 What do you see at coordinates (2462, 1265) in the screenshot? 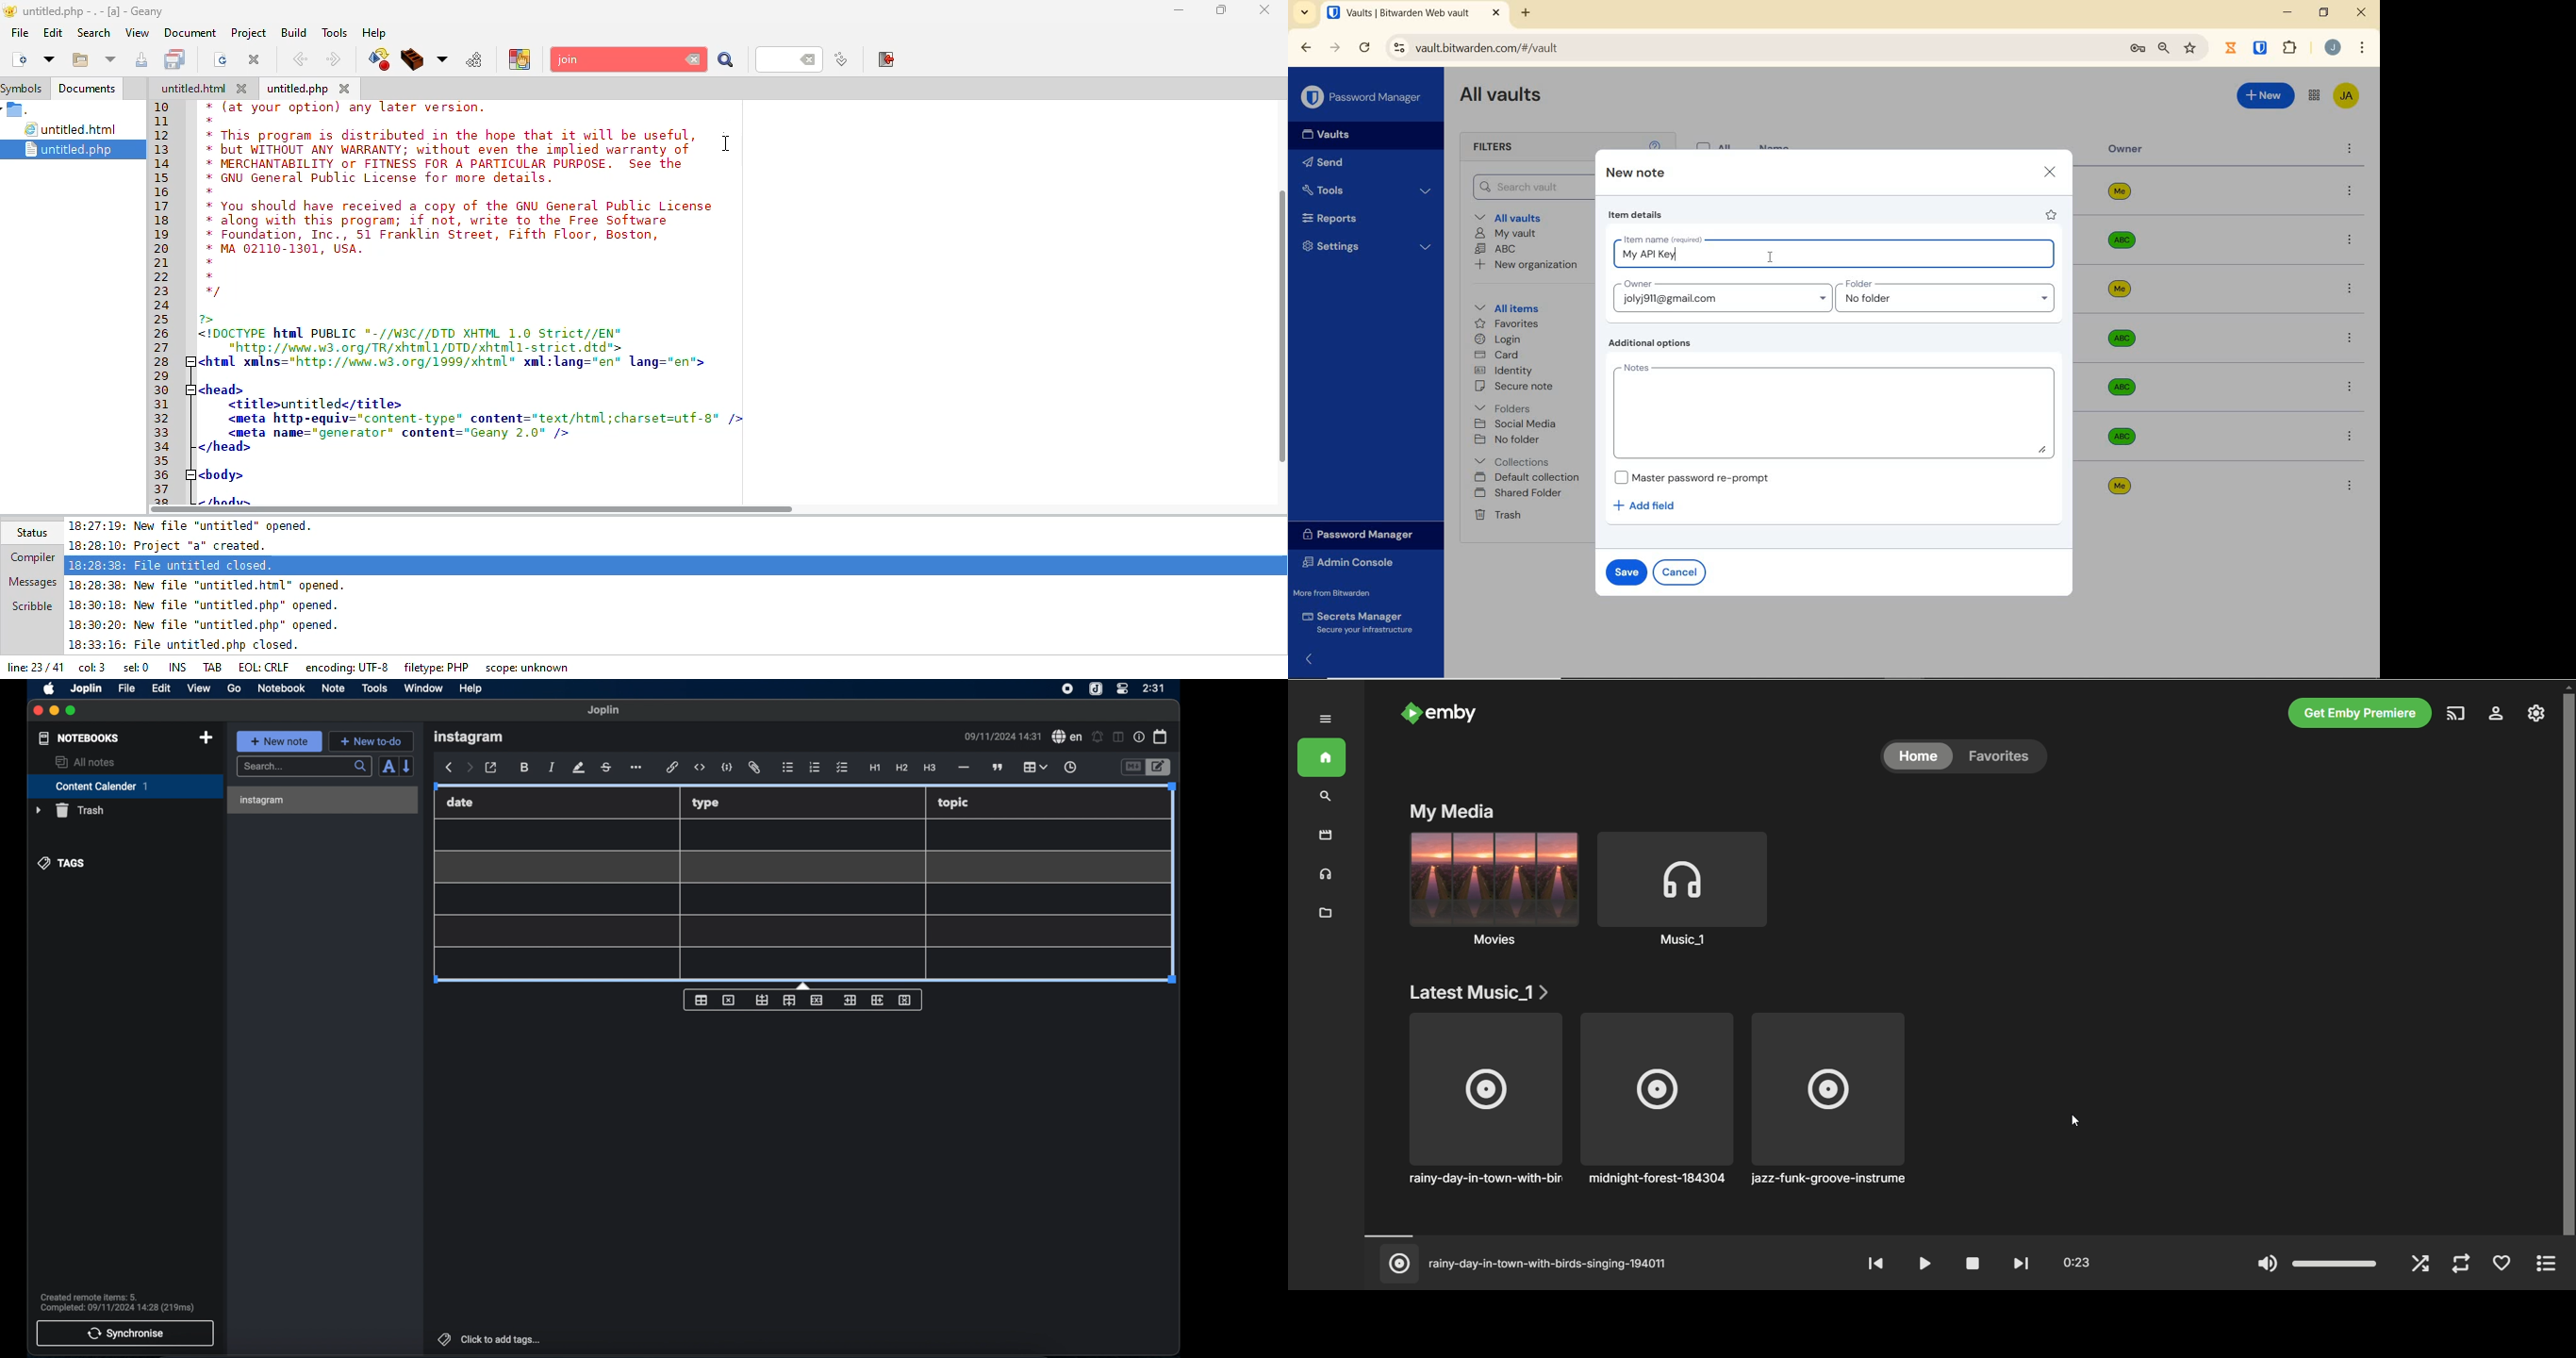
I see `repeat mode` at bounding box center [2462, 1265].